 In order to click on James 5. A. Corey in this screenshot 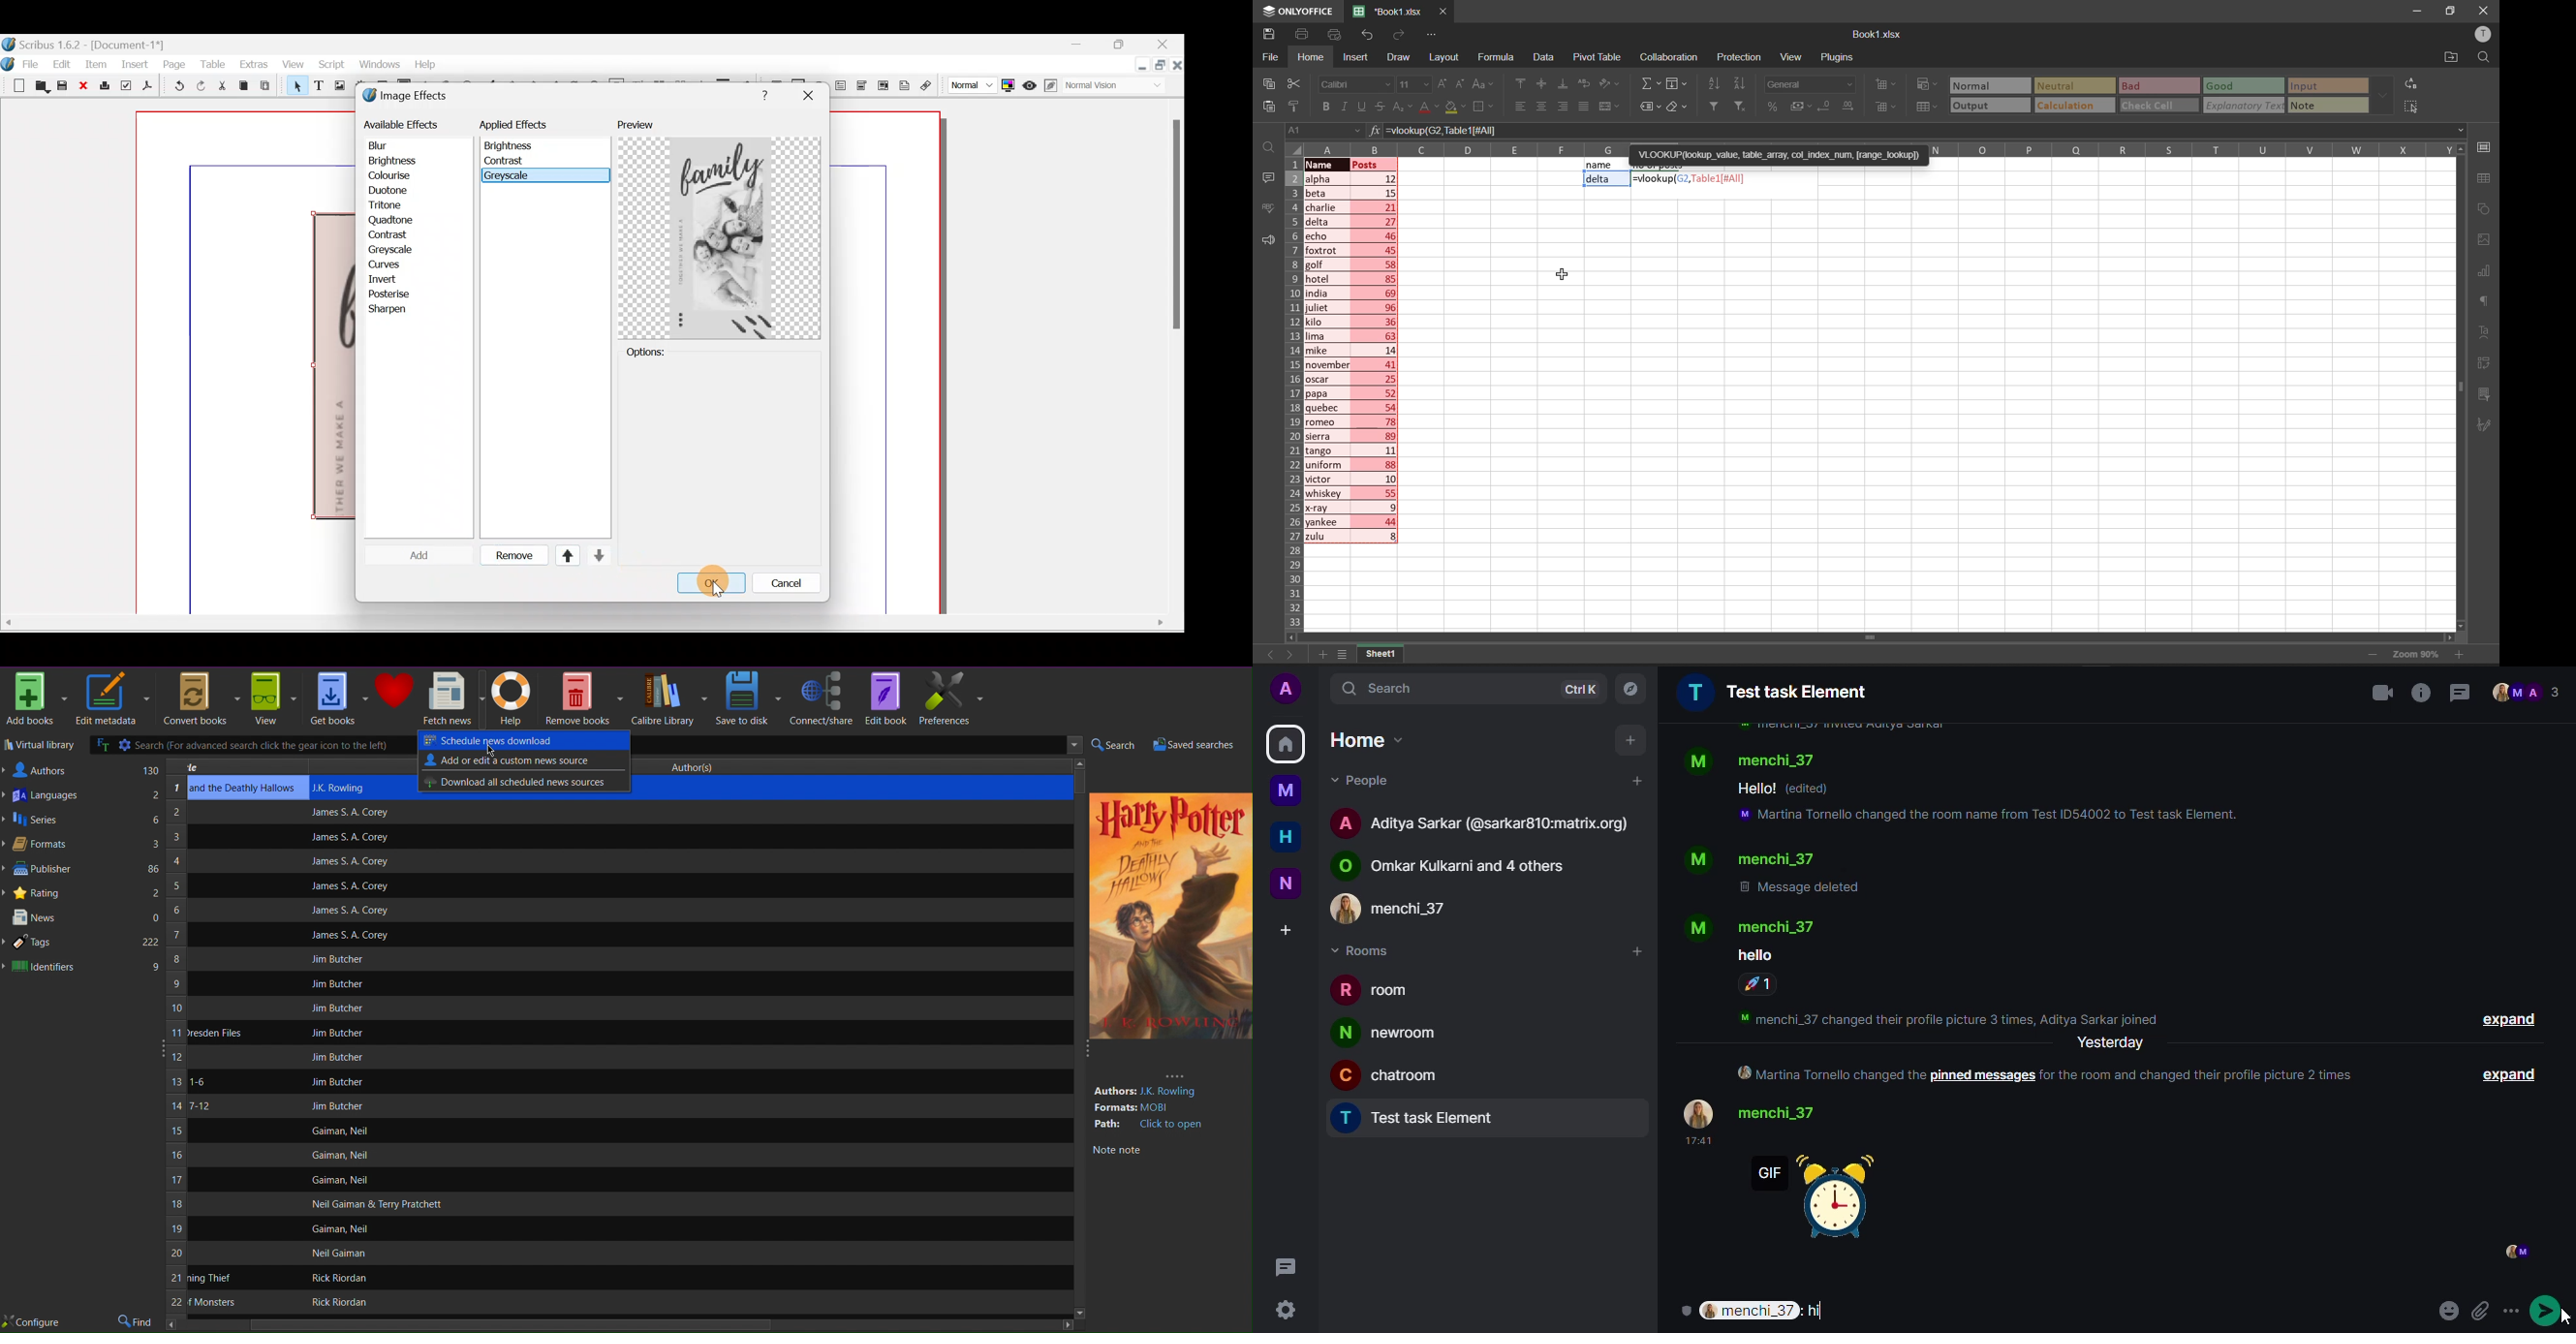, I will do `click(341, 910)`.